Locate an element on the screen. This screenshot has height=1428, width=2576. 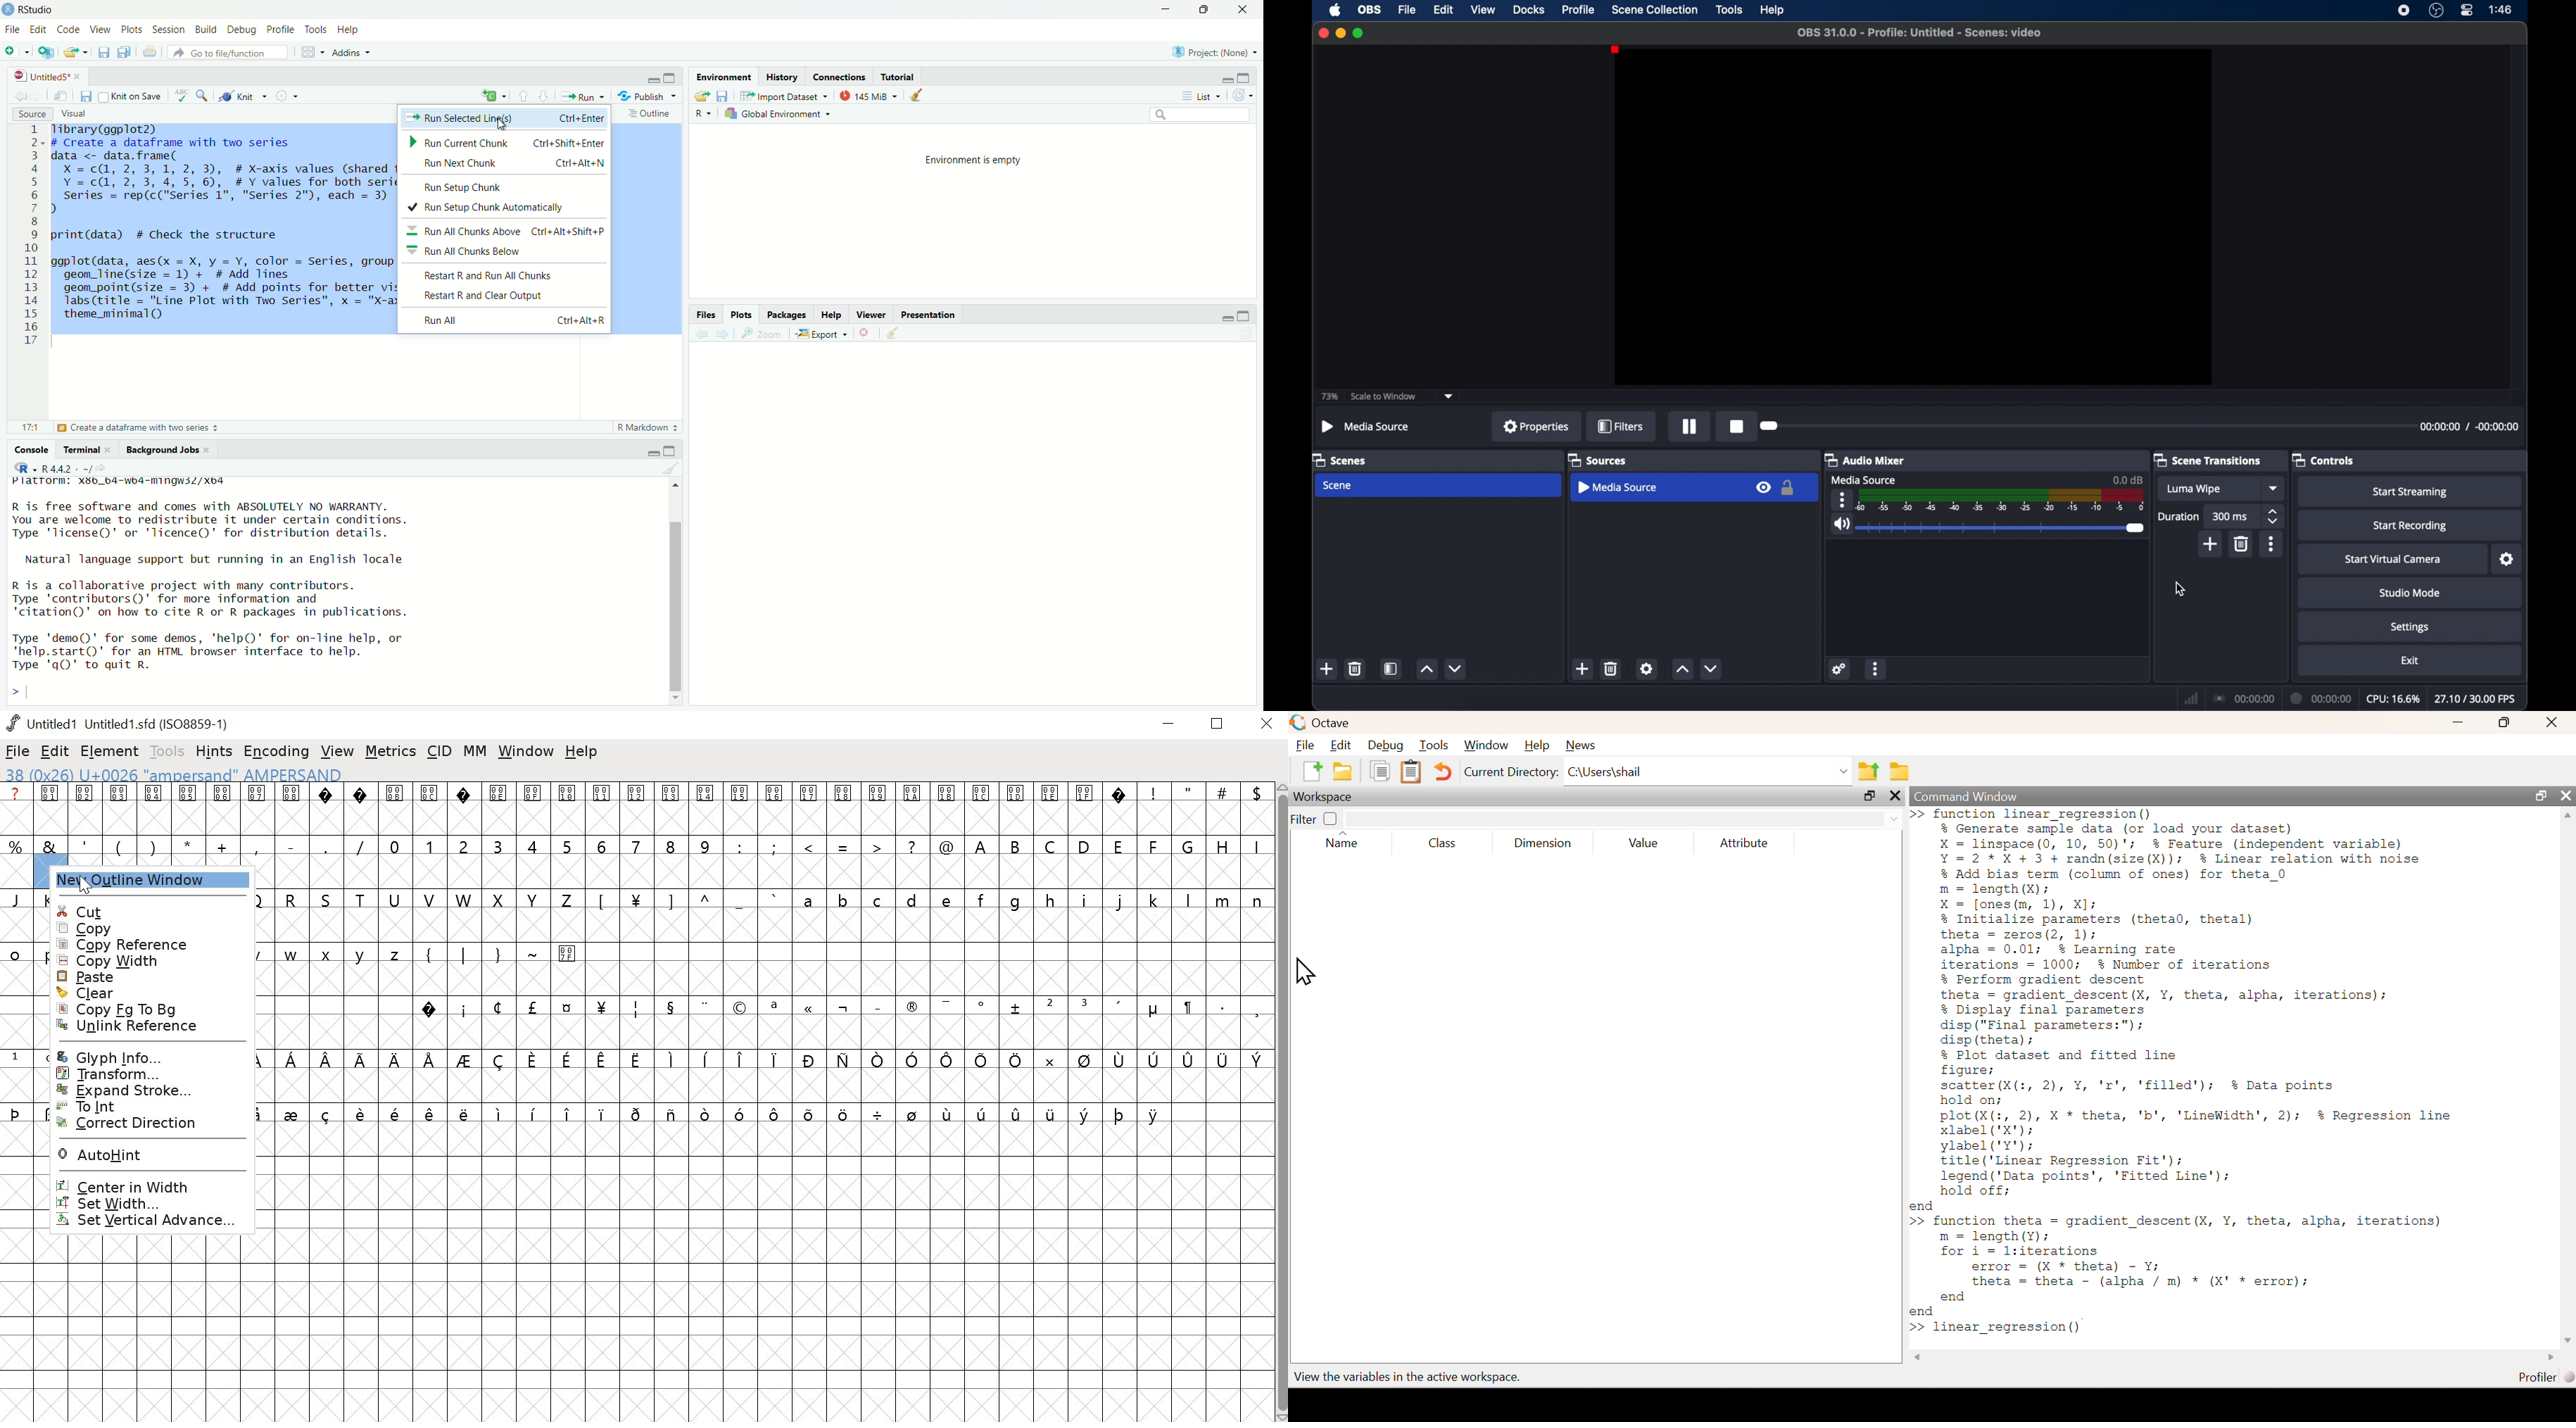
symbol is located at coordinates (431, 1059).